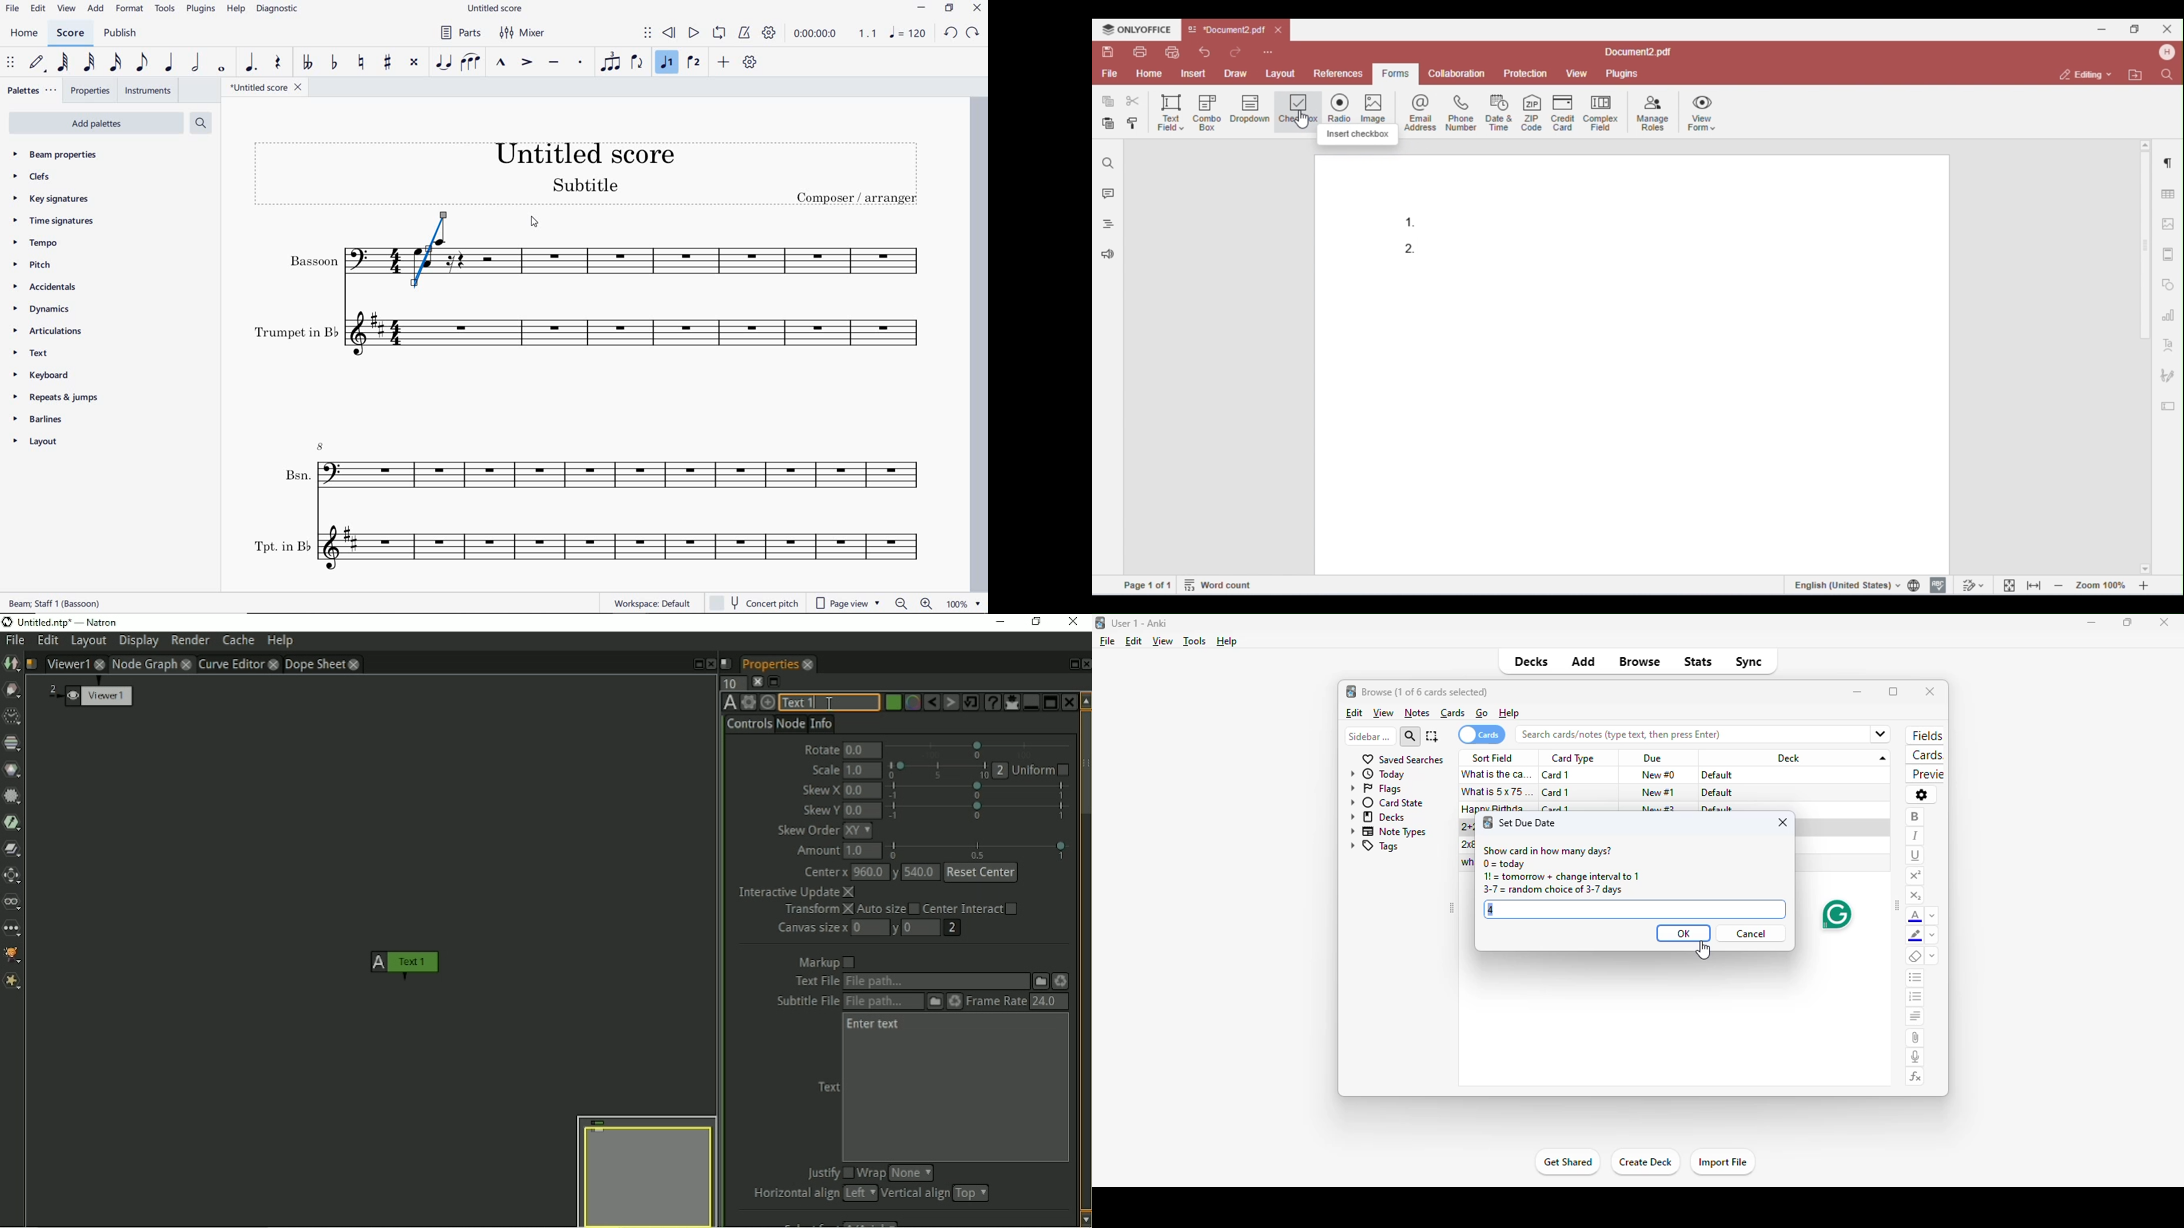 Image resolution: width=2184 pixels, height=1232 pixels. What do you see at coordinates (1499, 791) in the screenshot?
I see `what is 5x75=?` at bounding box center [1499, 791].